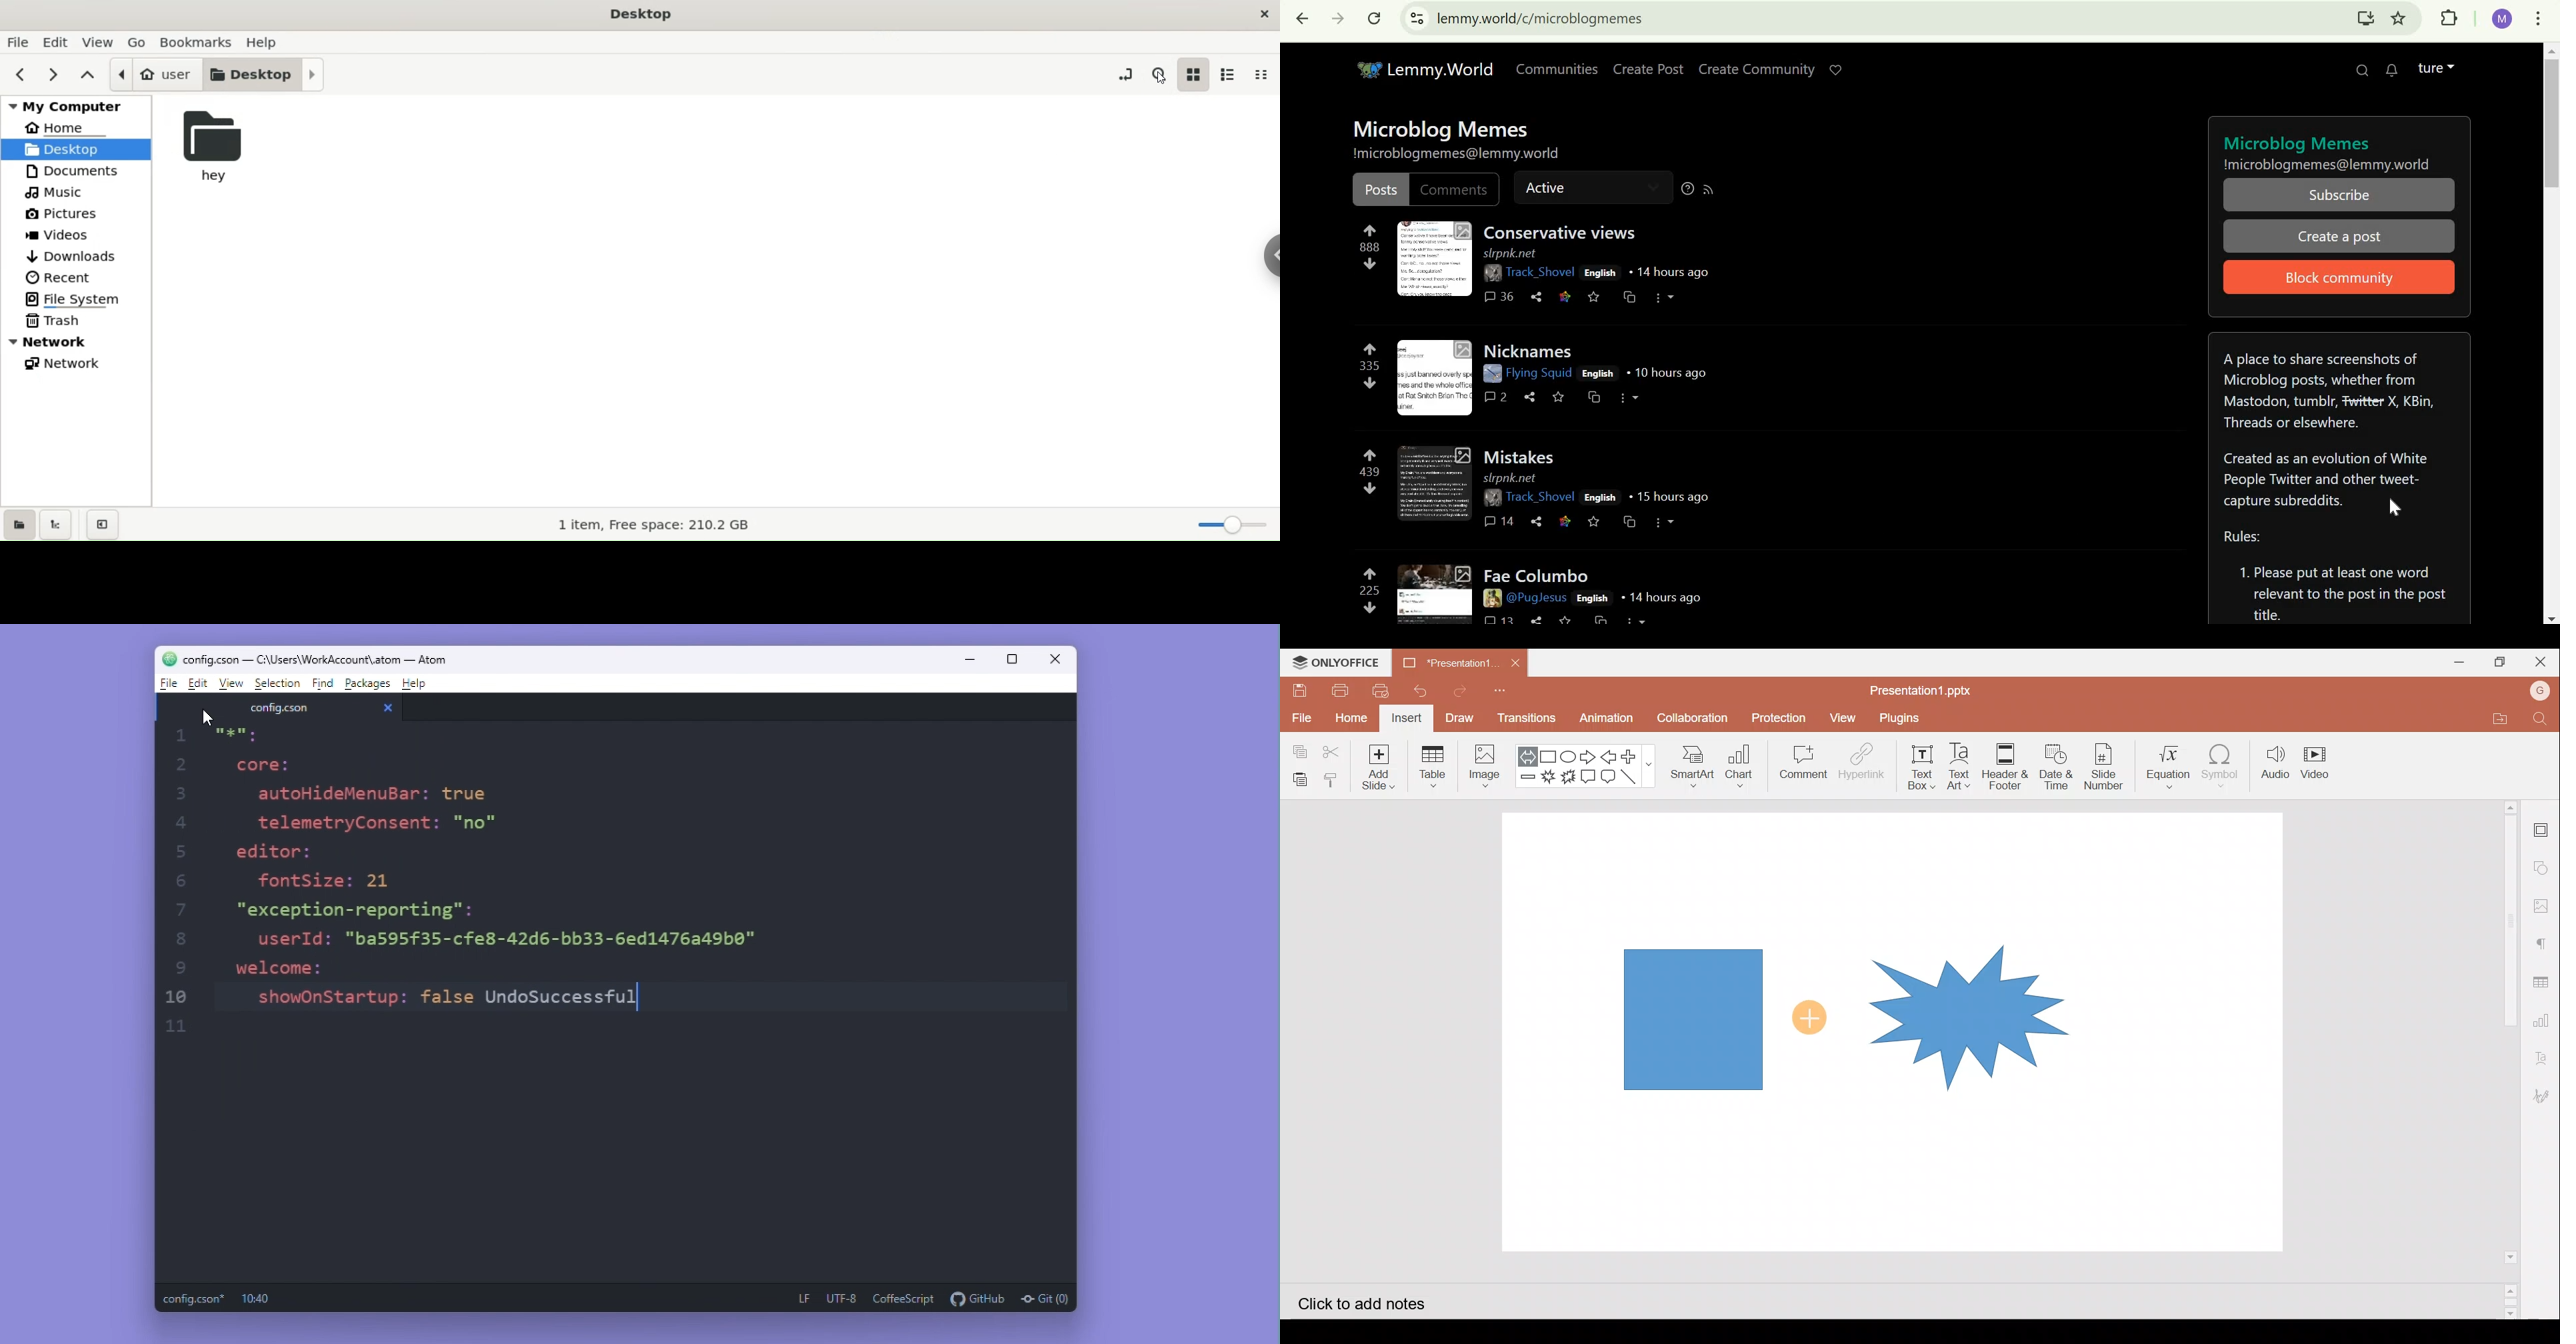 The height and width of the screenshot is (1344, 2576). What do you see at coordinates (1524, 719) in the screenshot?
I see `Transitions` at bounding box center [1524, 719].